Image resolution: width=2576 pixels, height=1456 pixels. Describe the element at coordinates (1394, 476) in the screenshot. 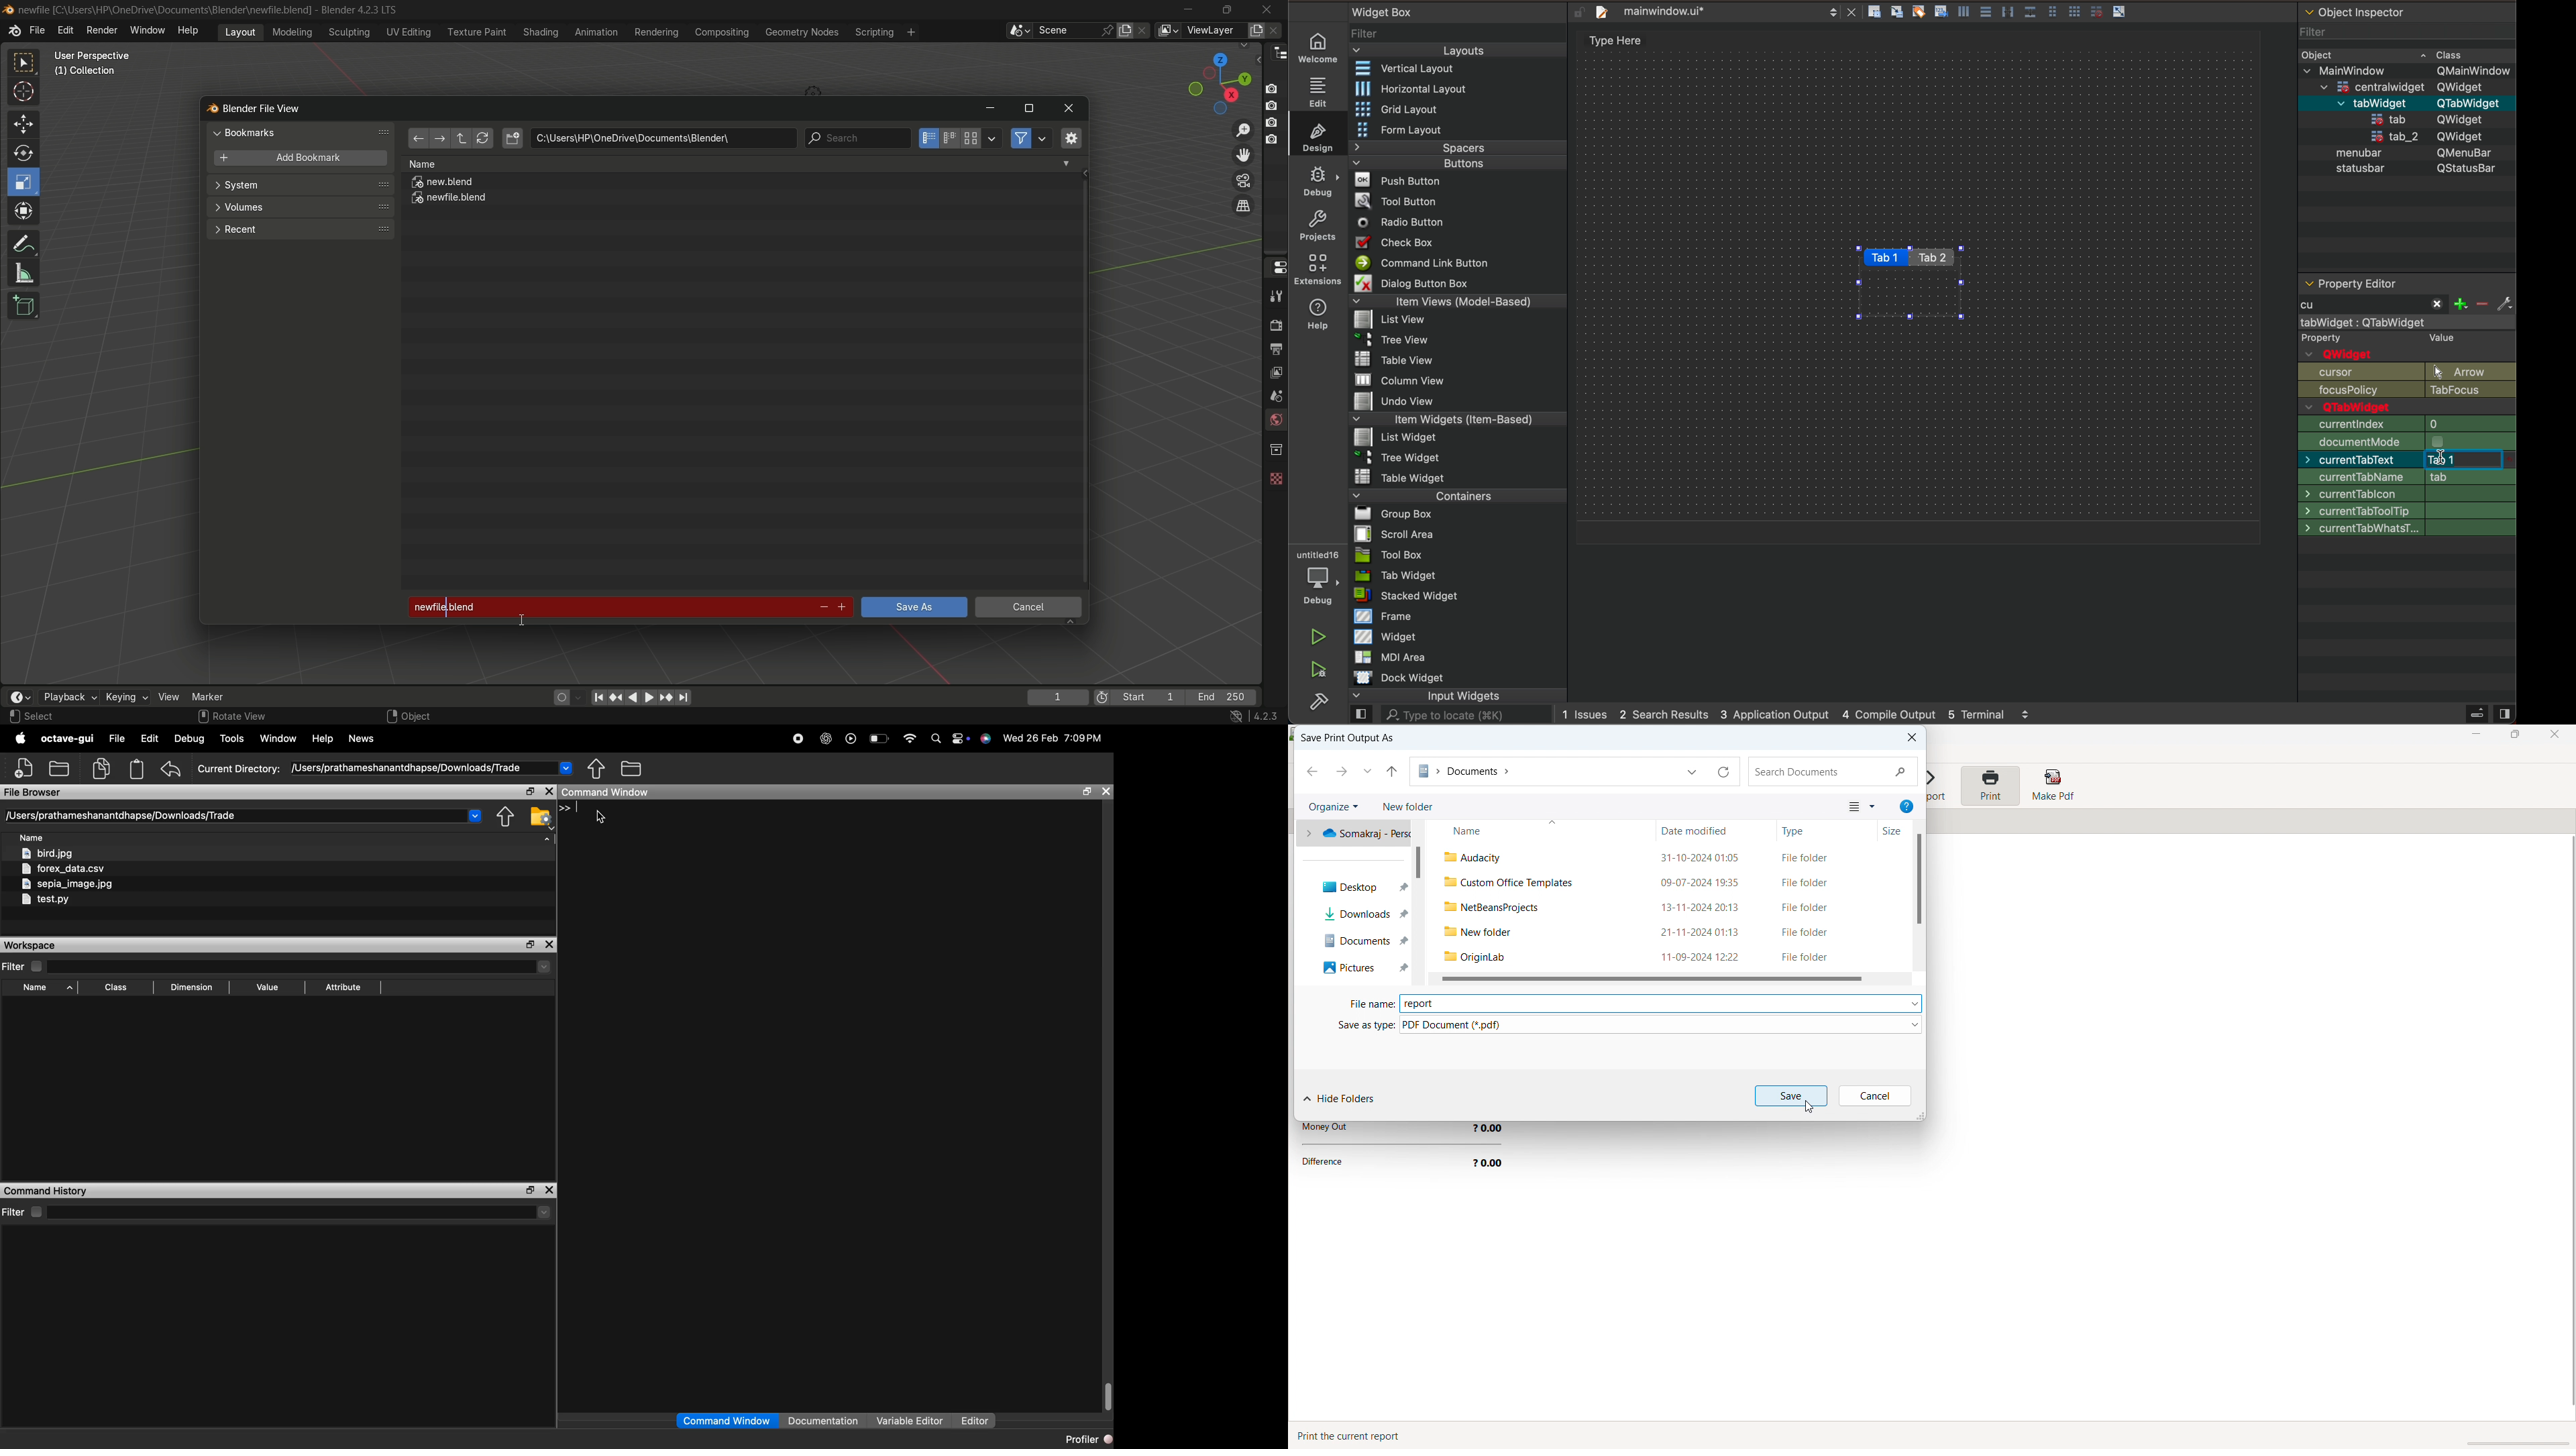

I see `Table Widget` at that location.